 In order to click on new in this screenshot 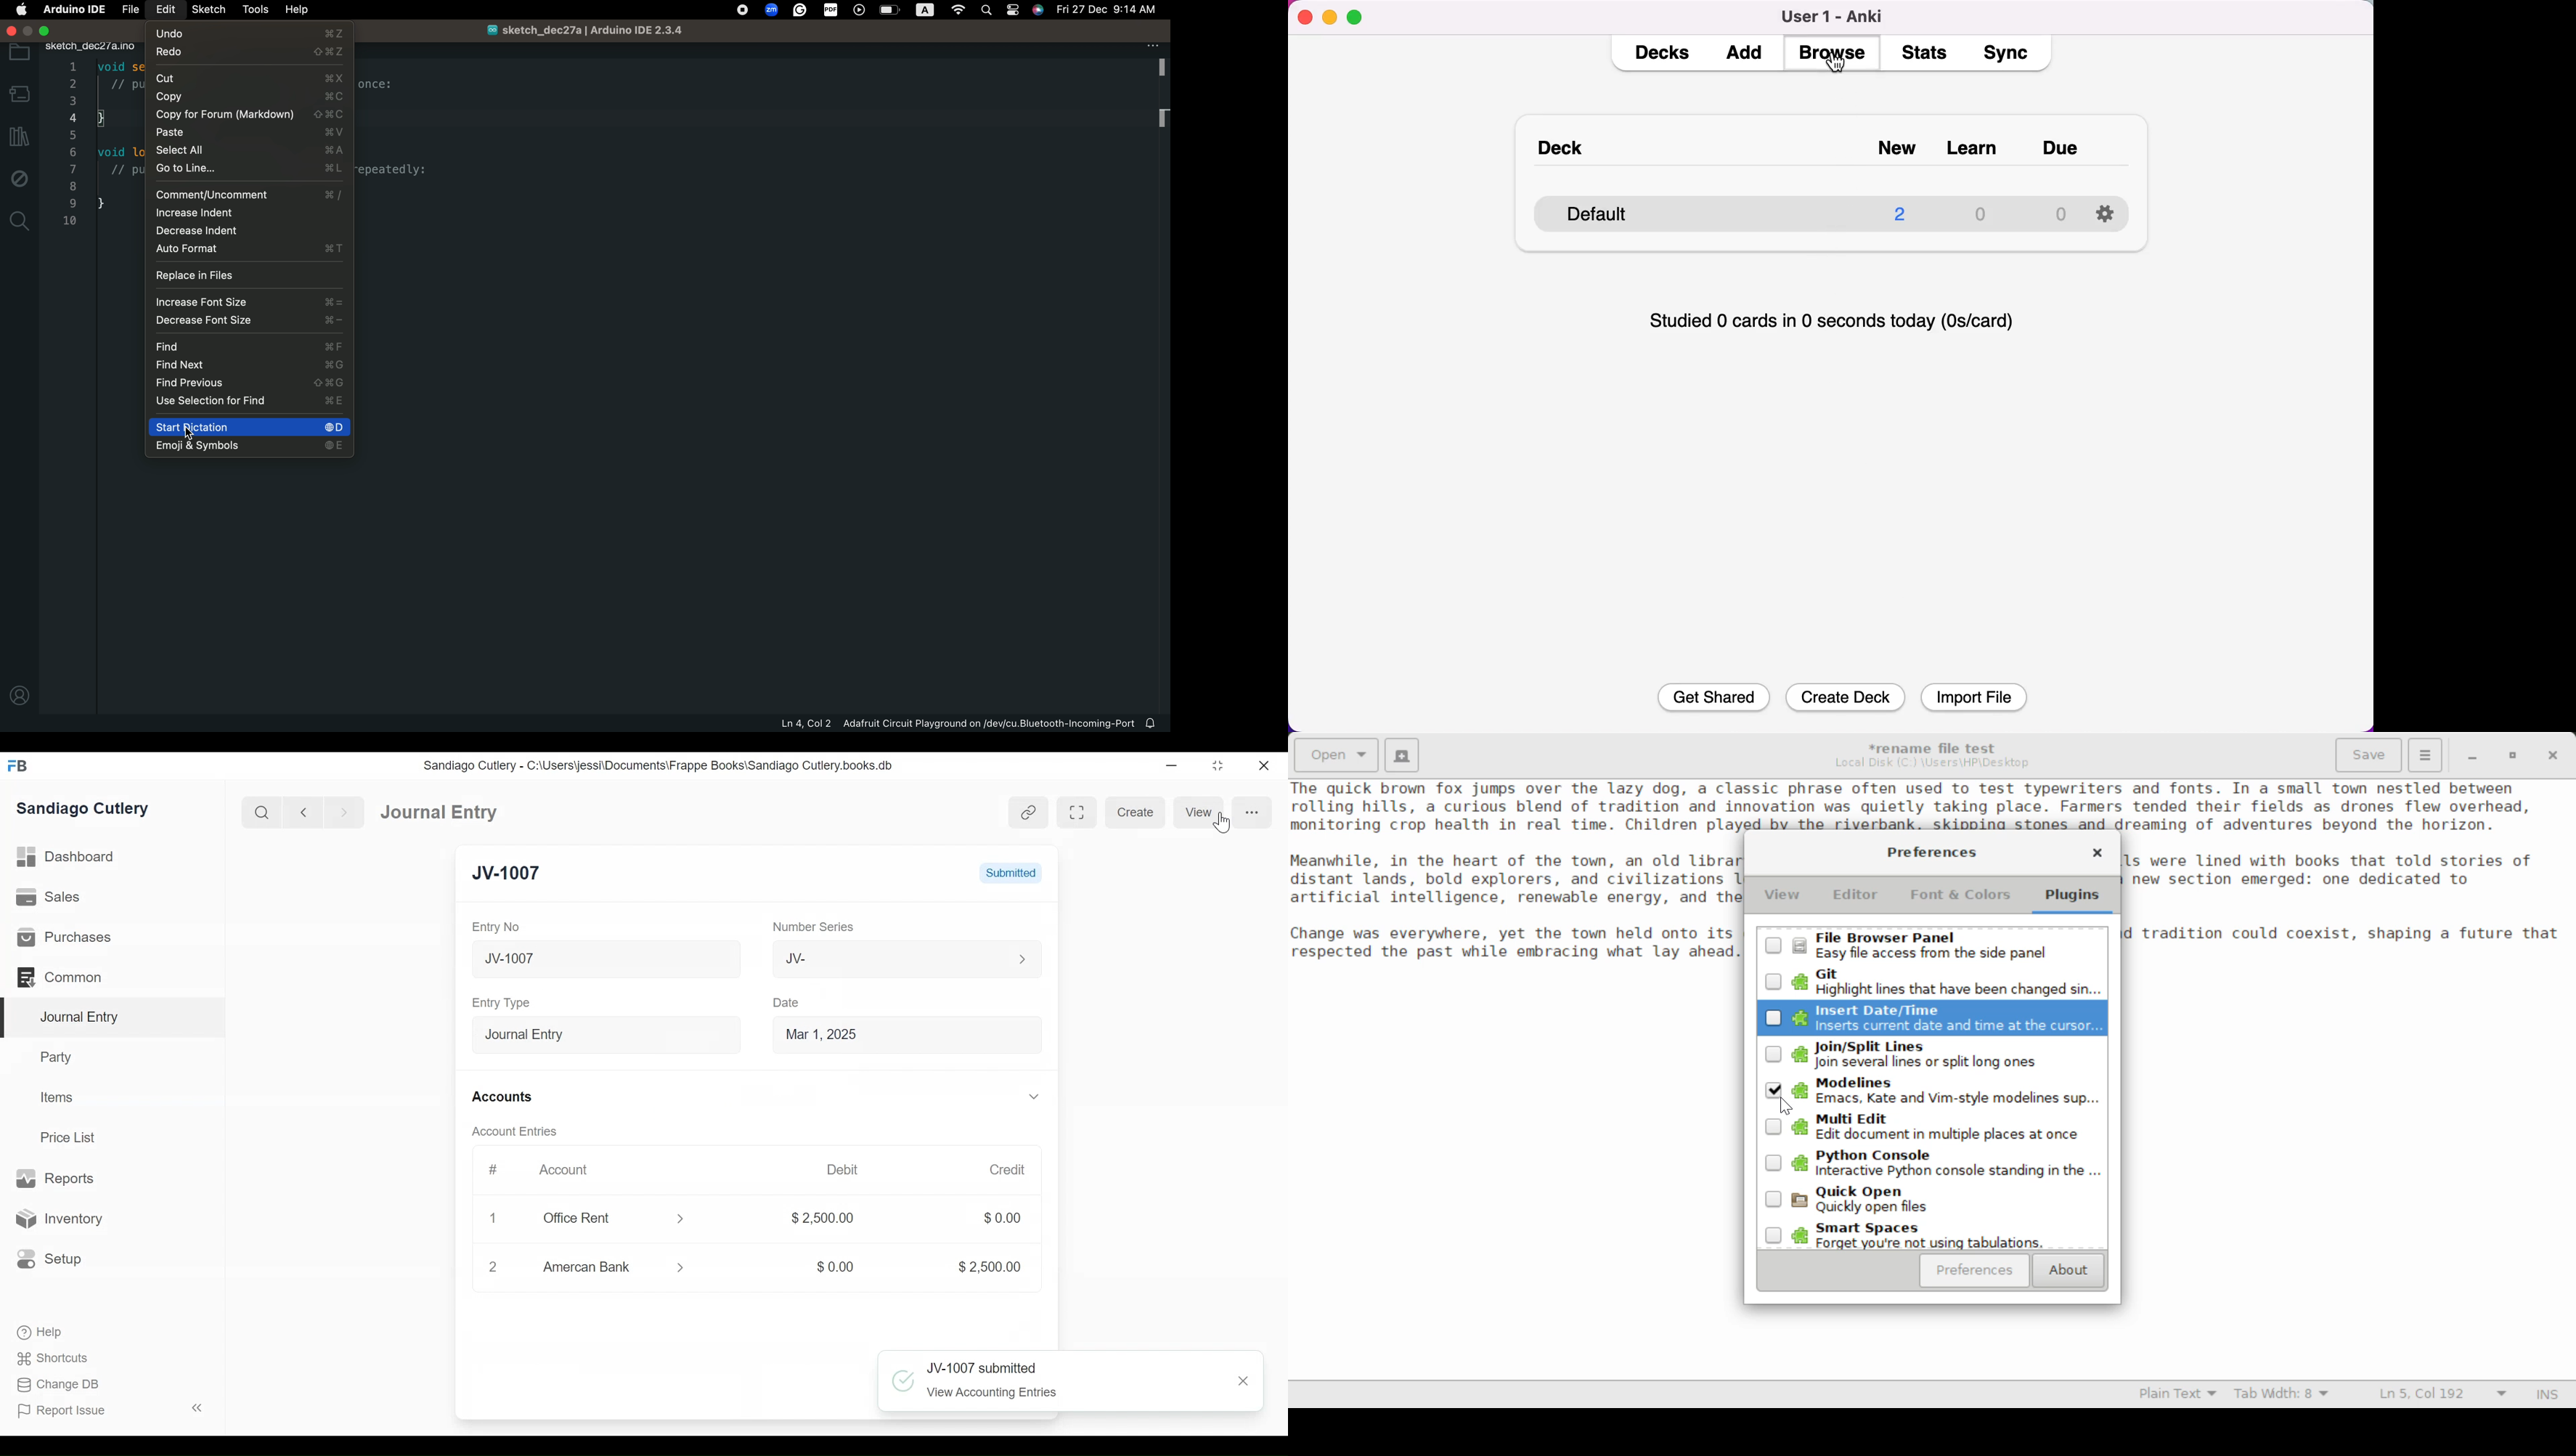, I will do `click(1899, 150)`.